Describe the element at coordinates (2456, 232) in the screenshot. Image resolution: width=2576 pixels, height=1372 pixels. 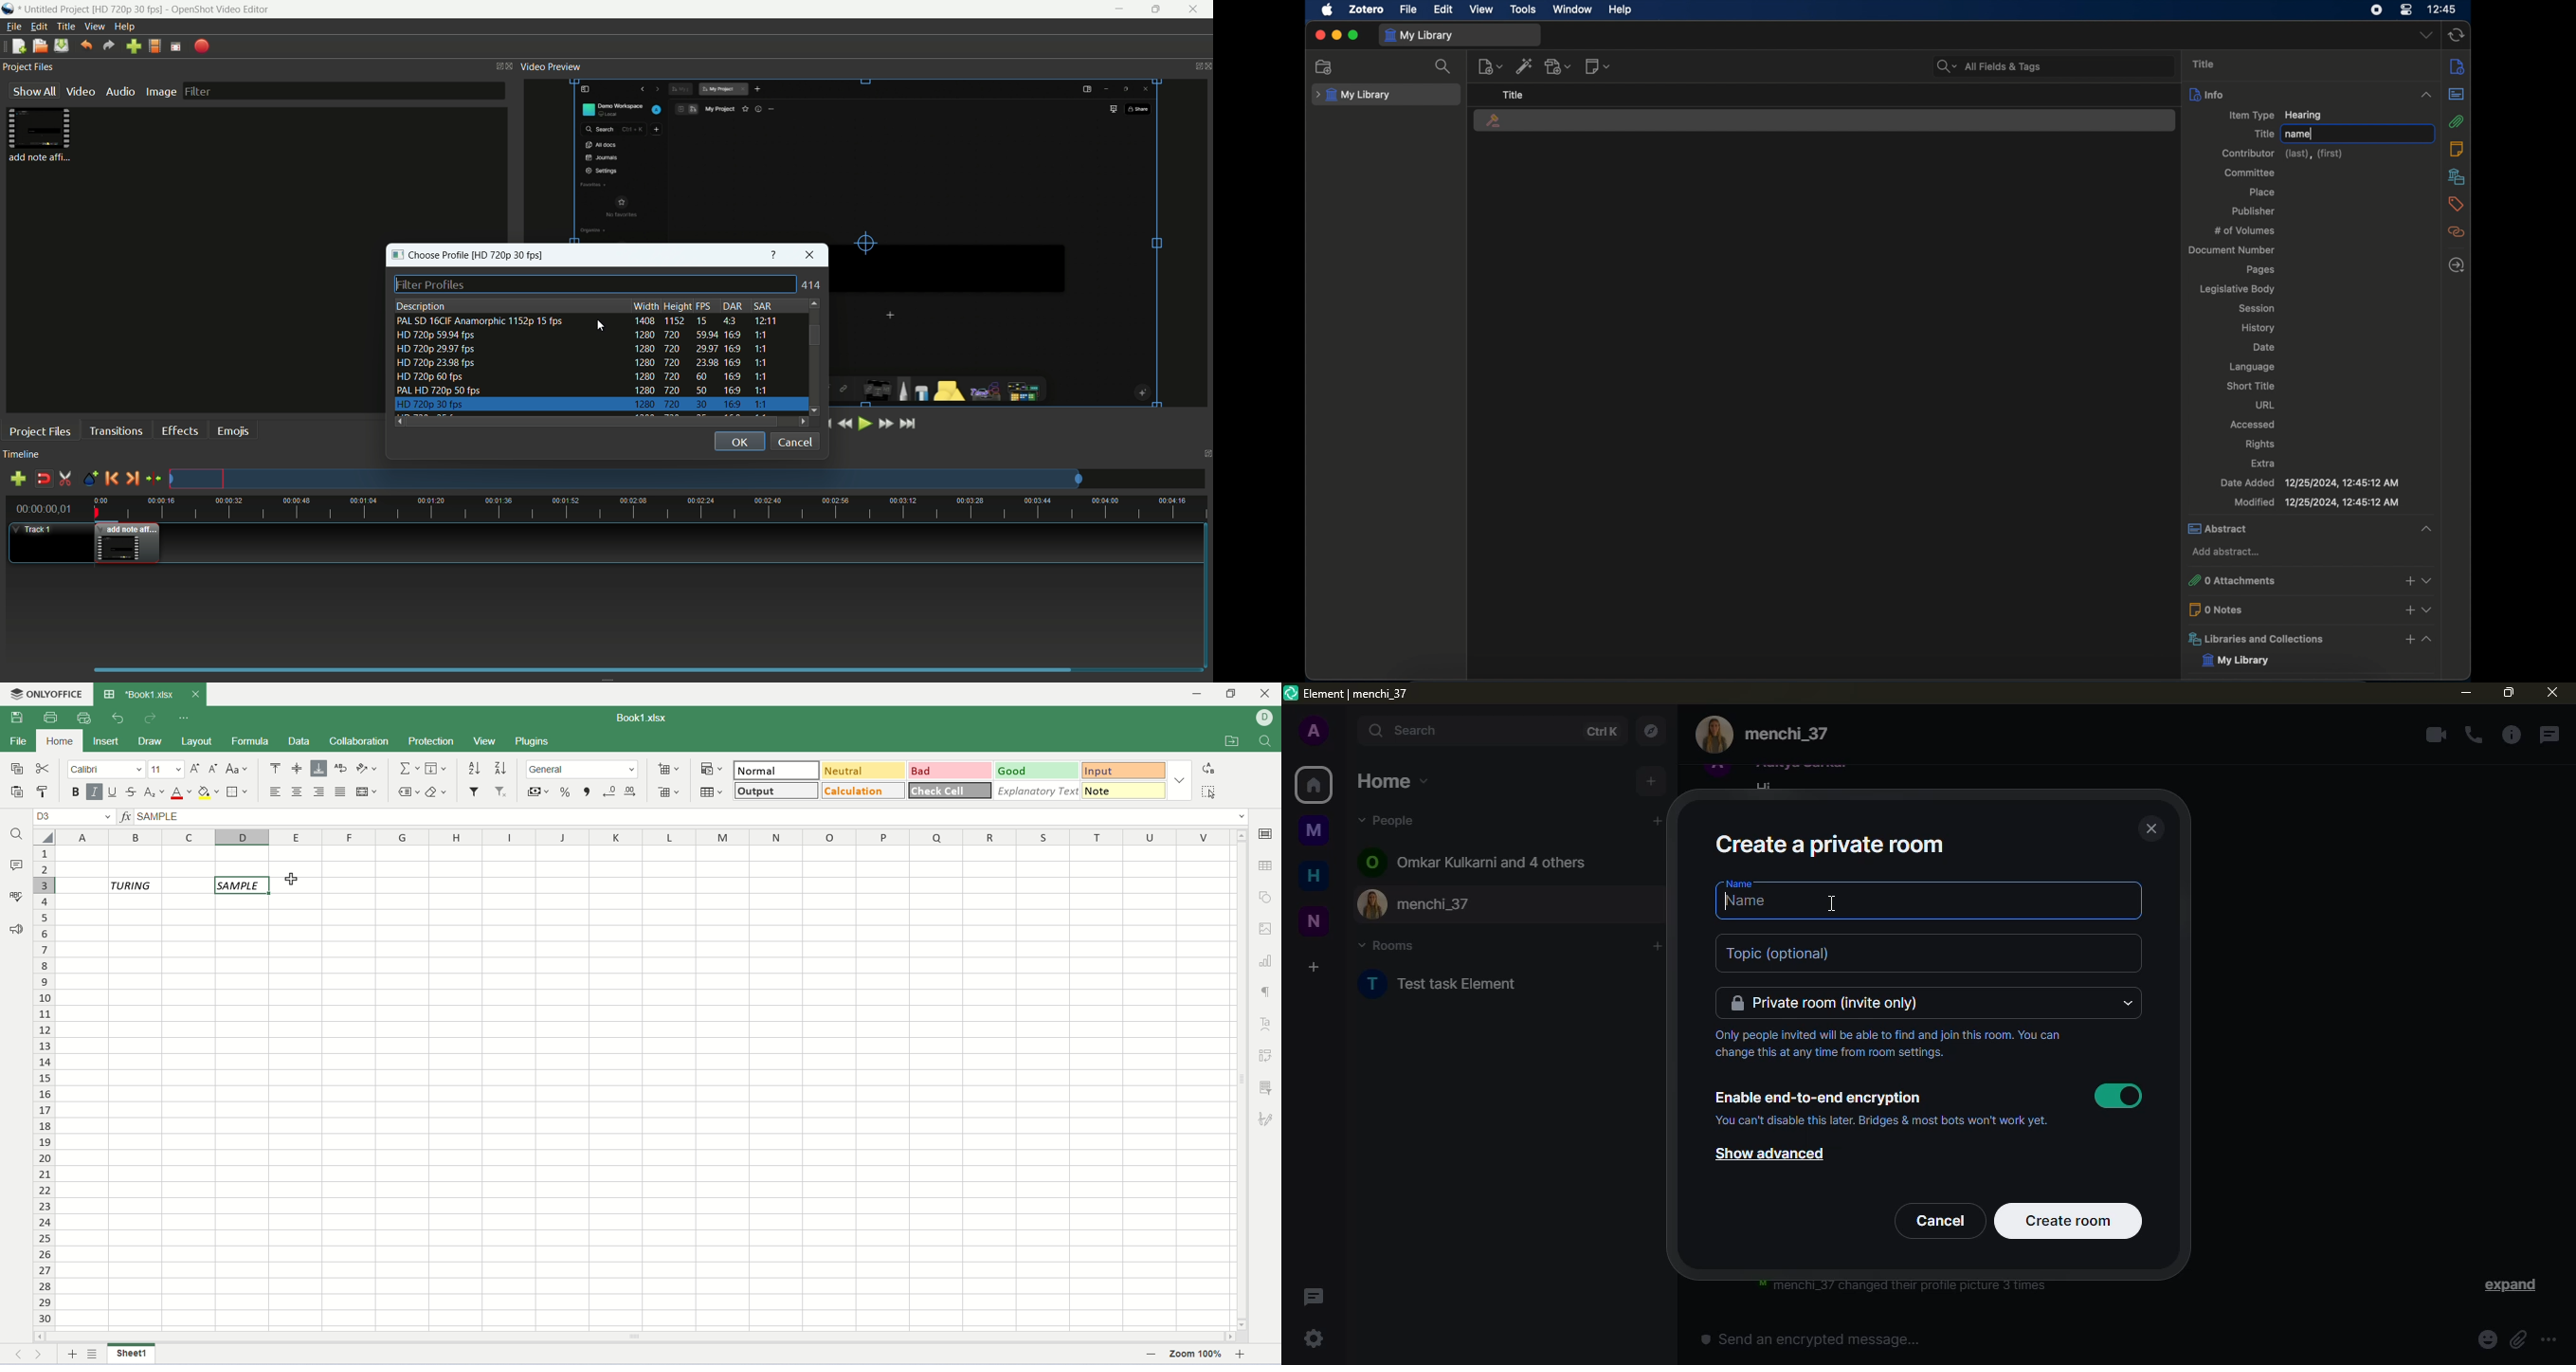
I see `related` at that location.